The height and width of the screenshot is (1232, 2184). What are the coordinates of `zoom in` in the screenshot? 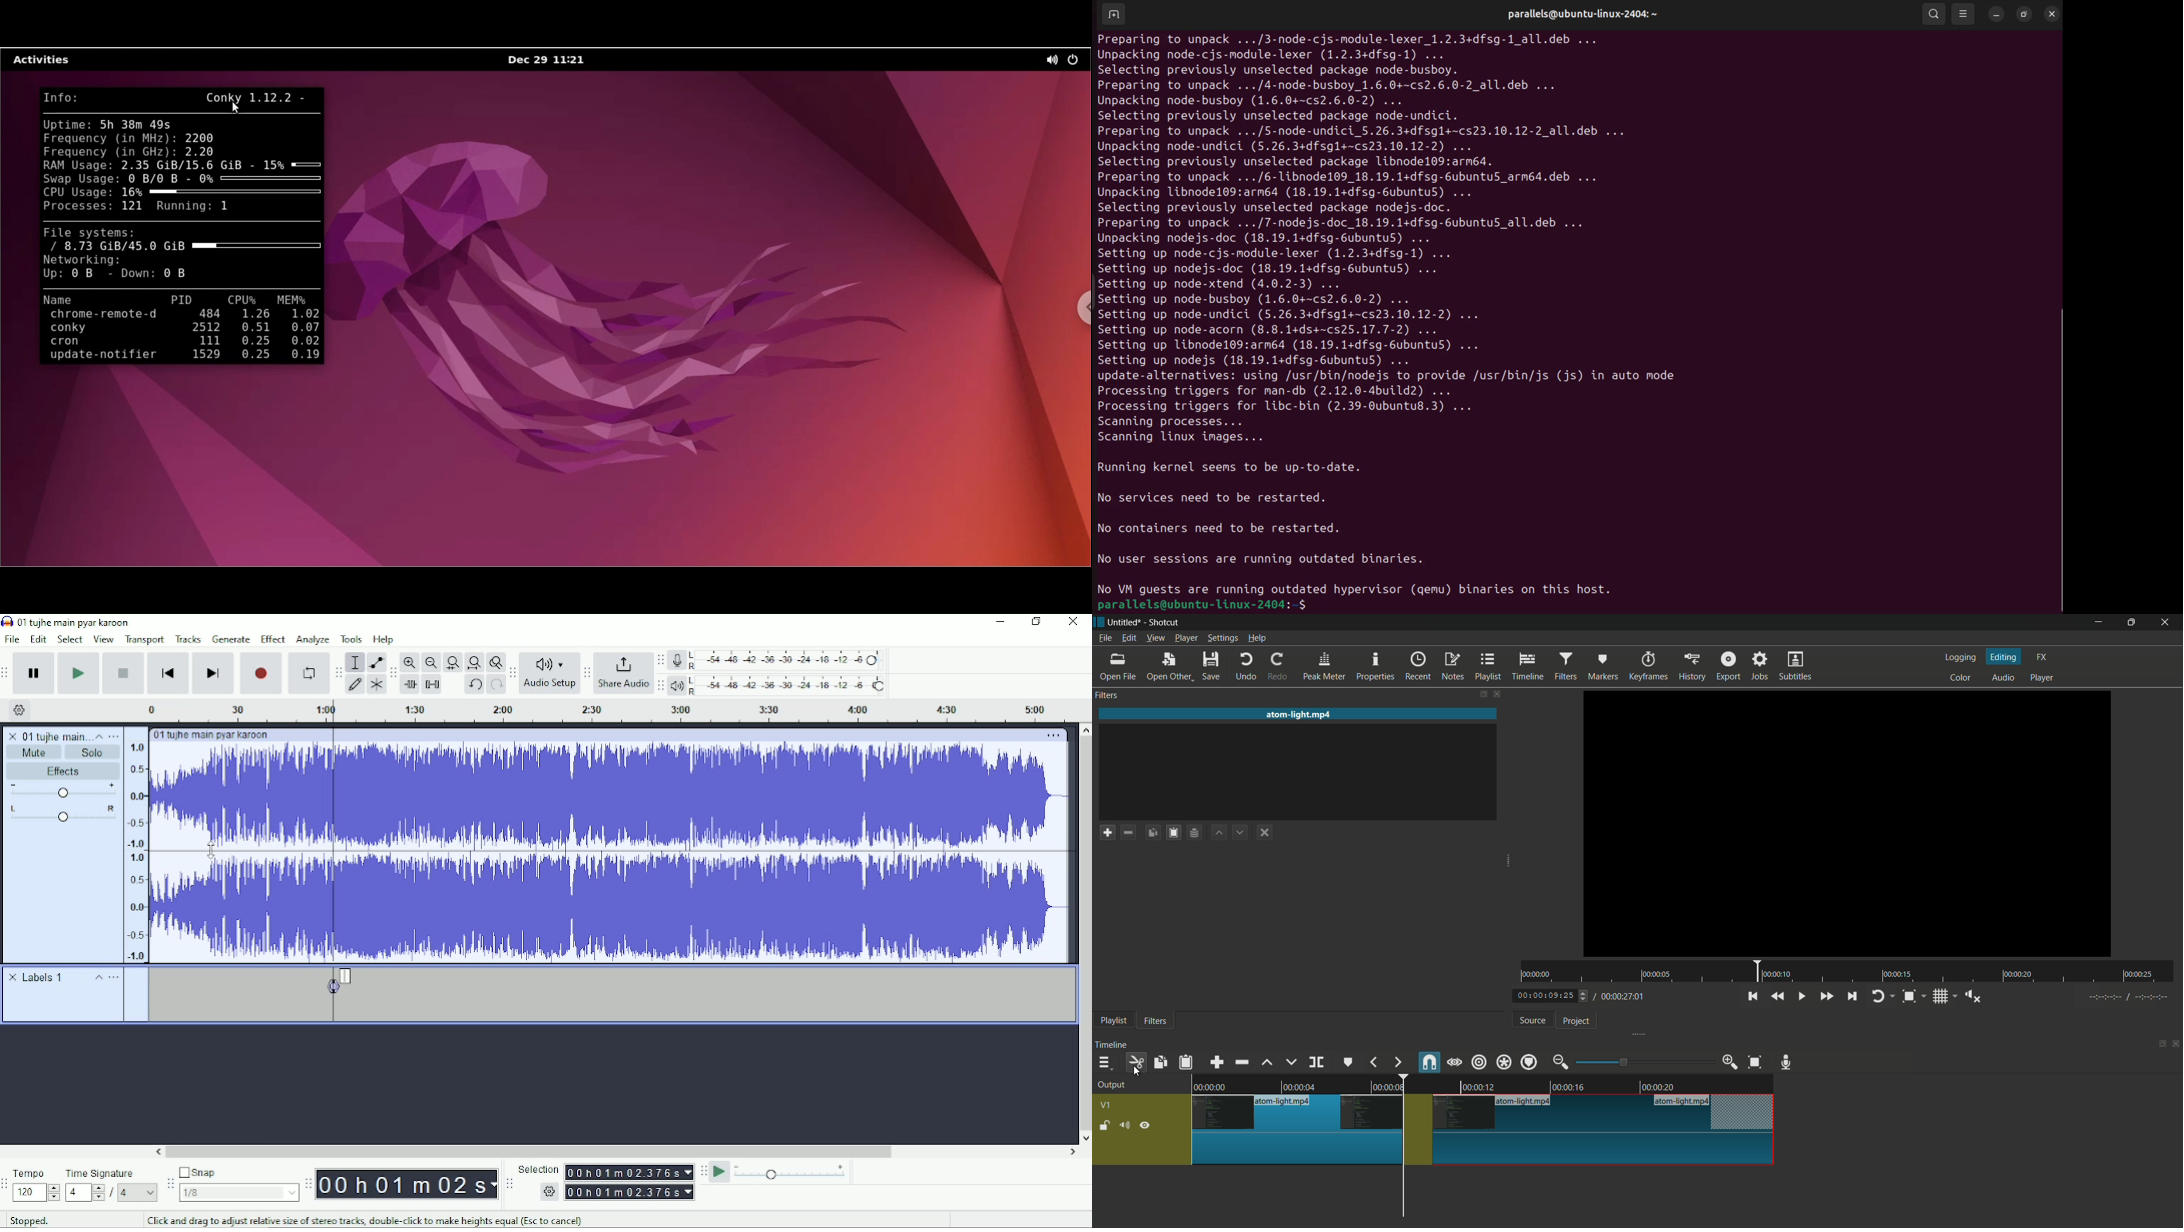 It's located at (1731, 1062).